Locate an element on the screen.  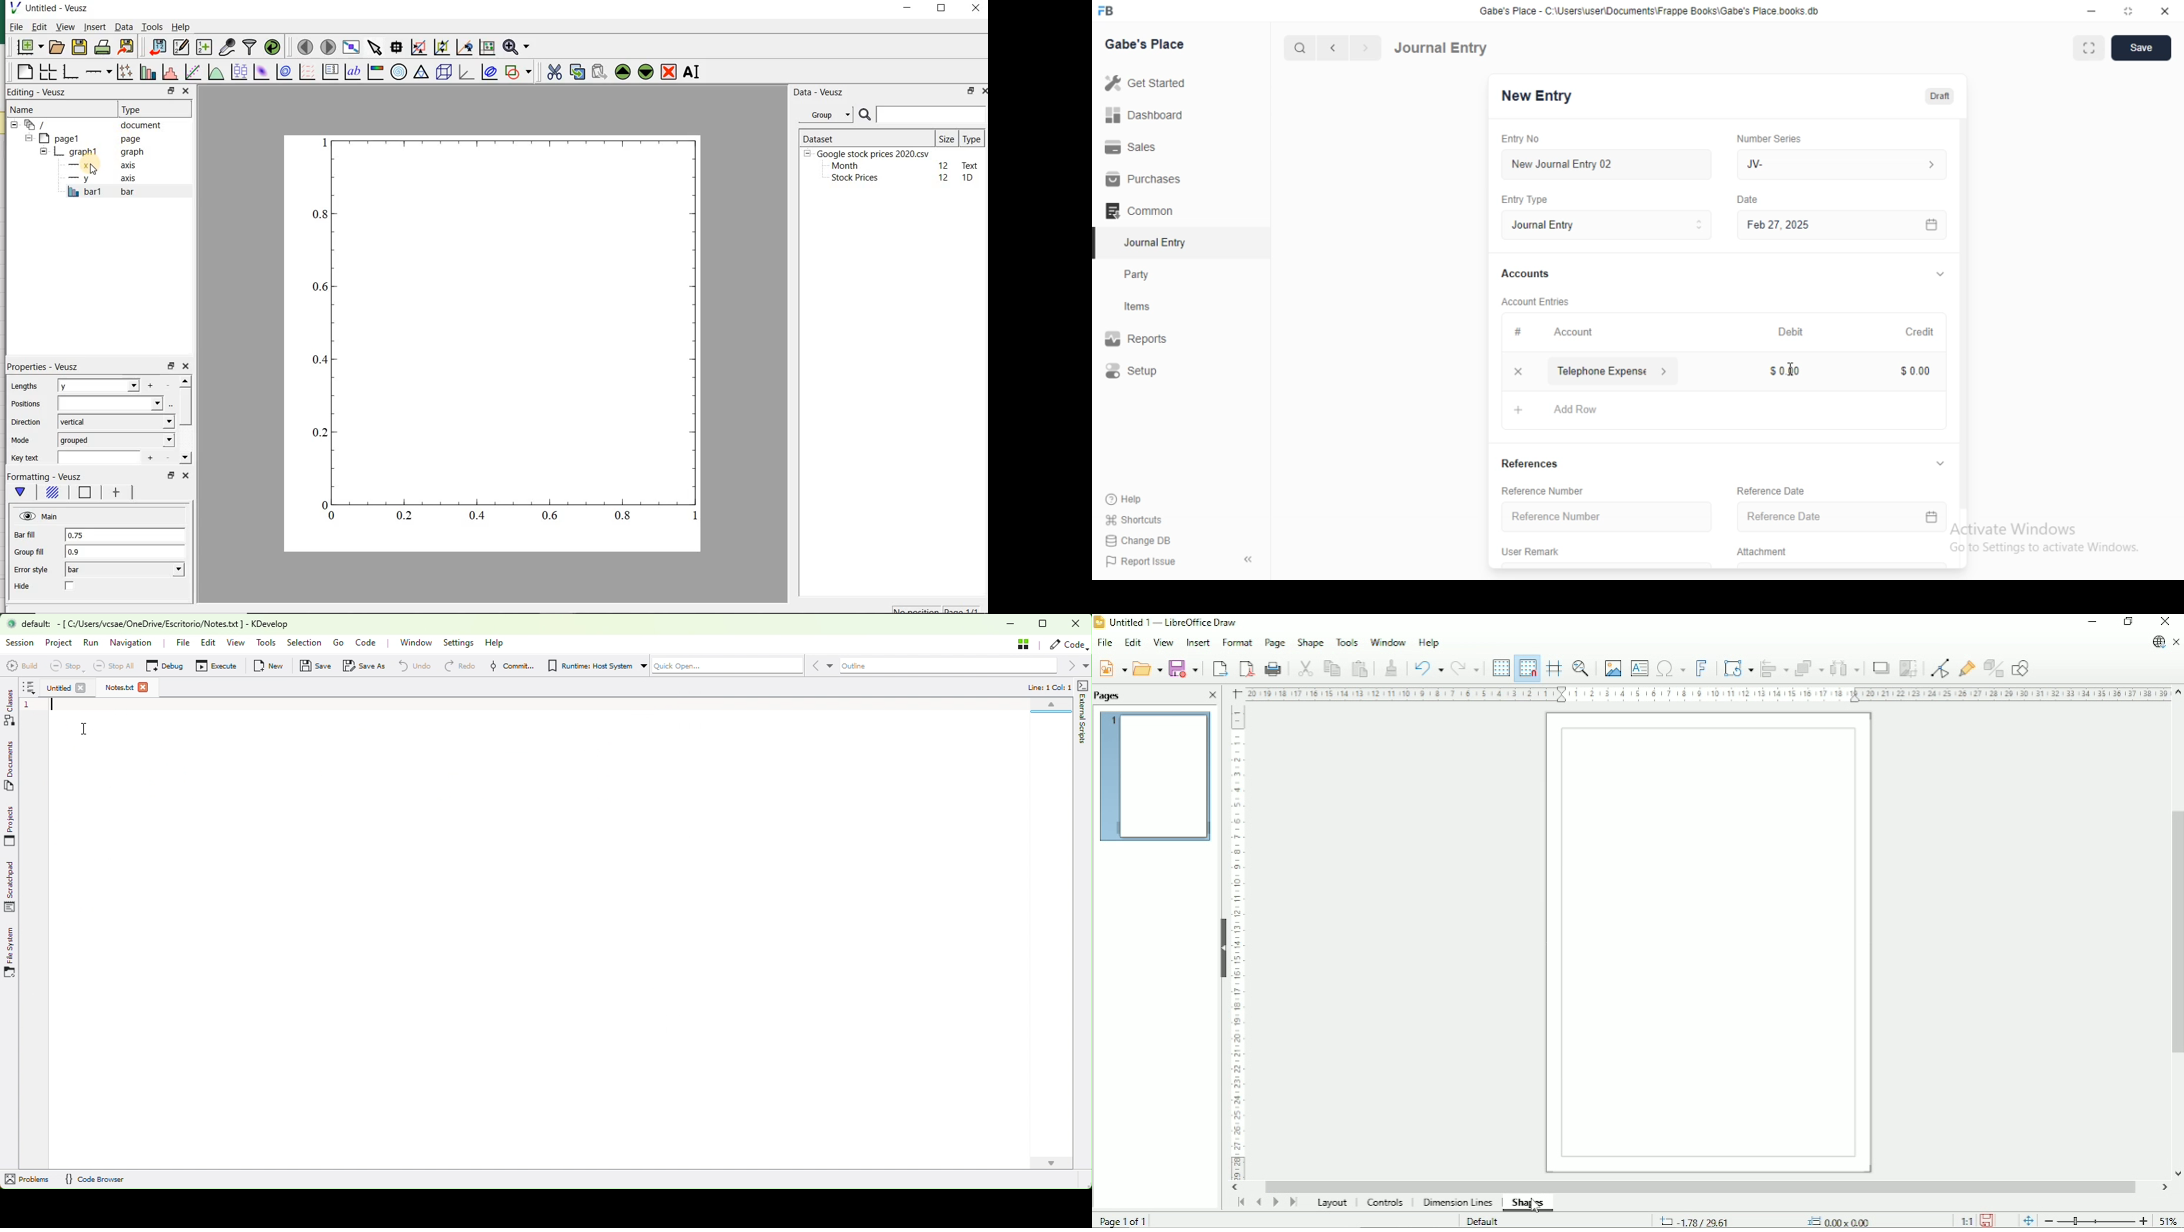
reload linked datasets is located at coordinates (275, 48).